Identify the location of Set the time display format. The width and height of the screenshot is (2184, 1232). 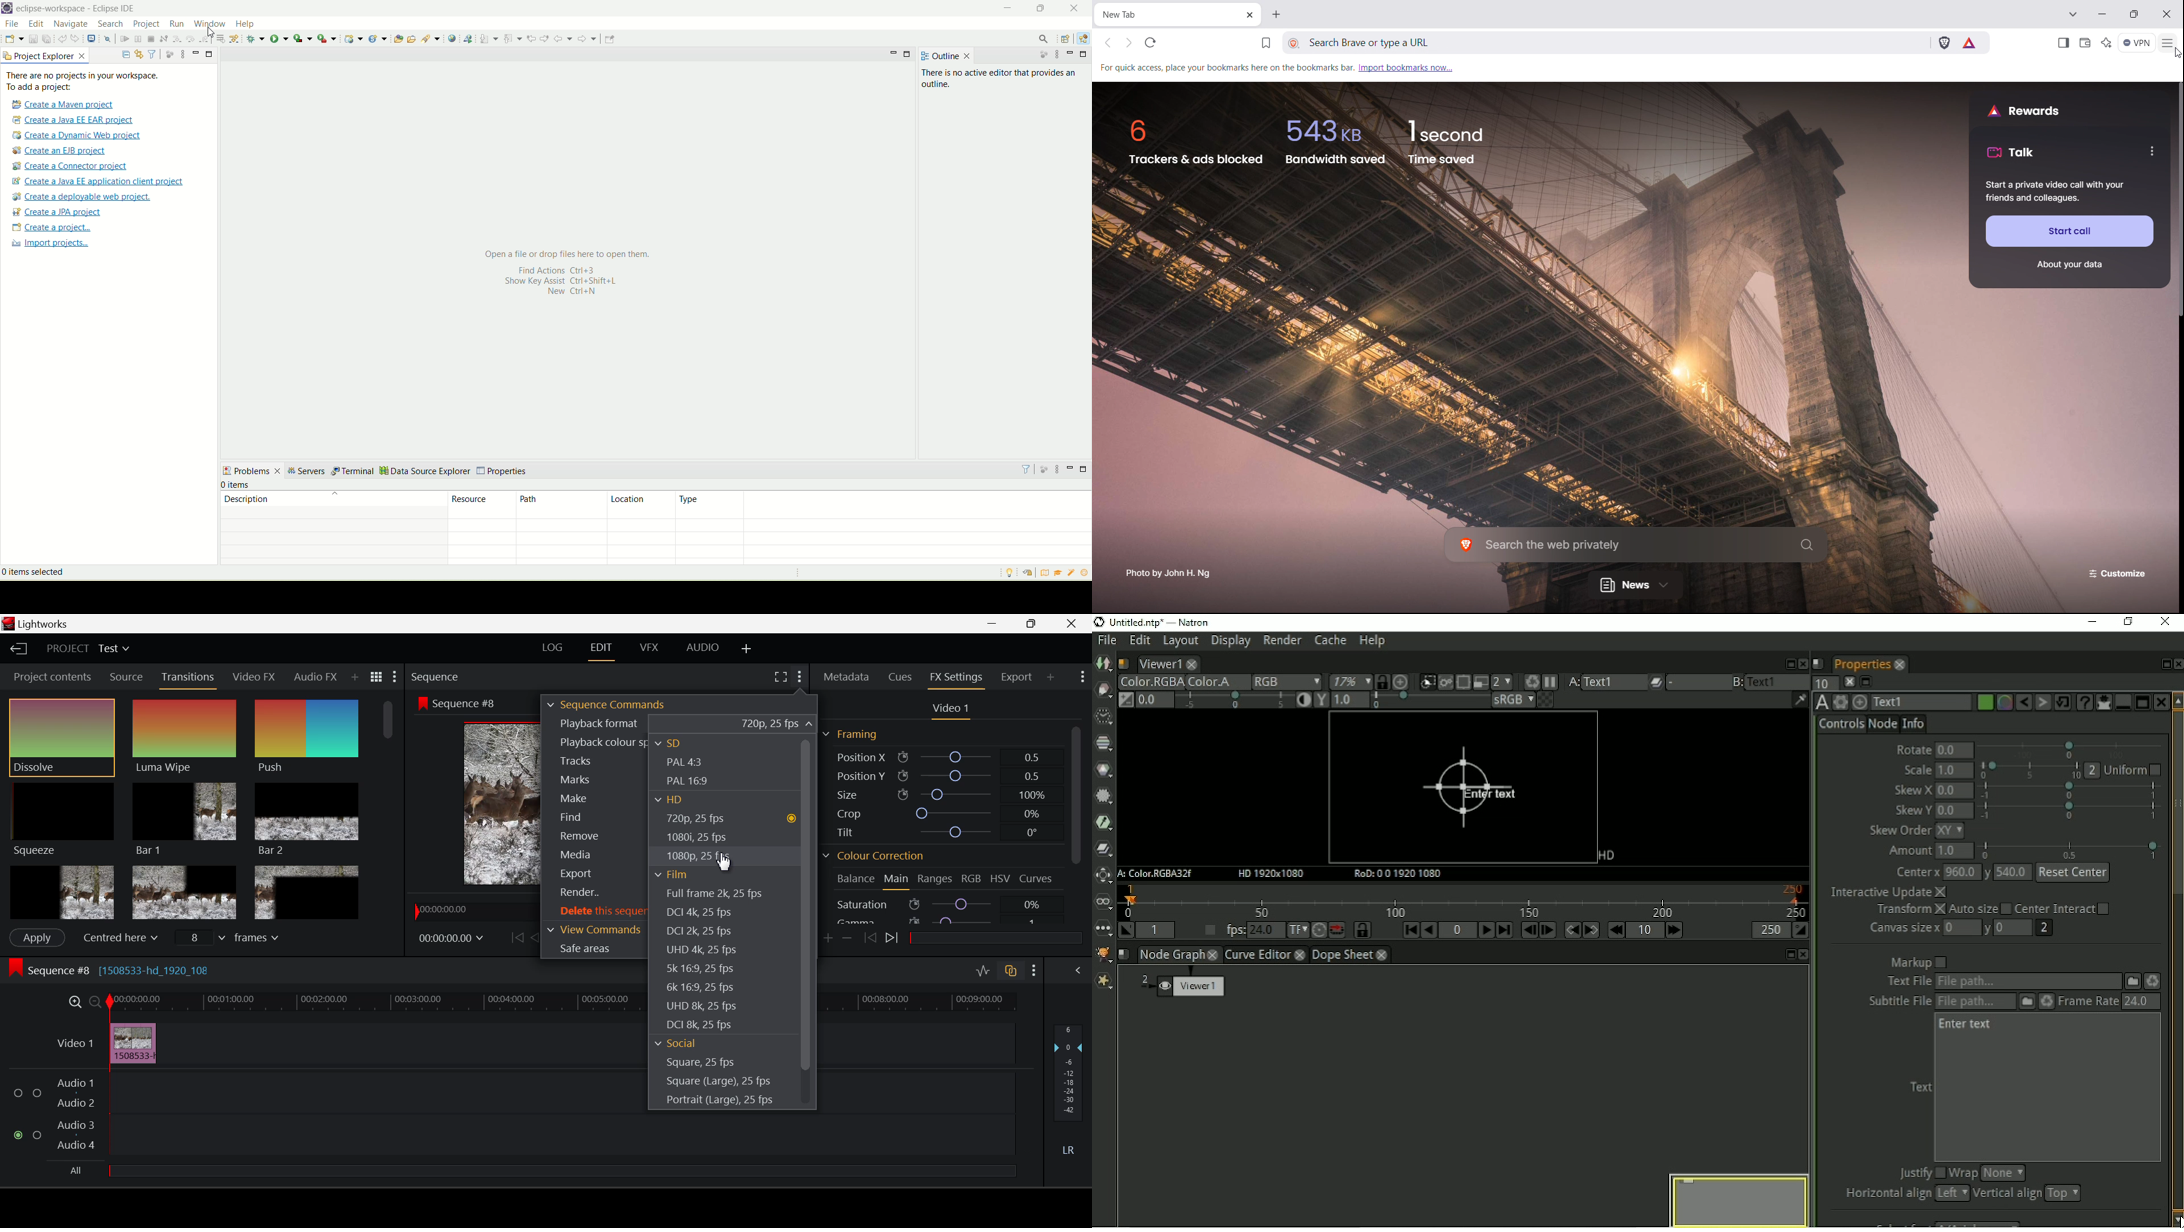
(1298, 930).